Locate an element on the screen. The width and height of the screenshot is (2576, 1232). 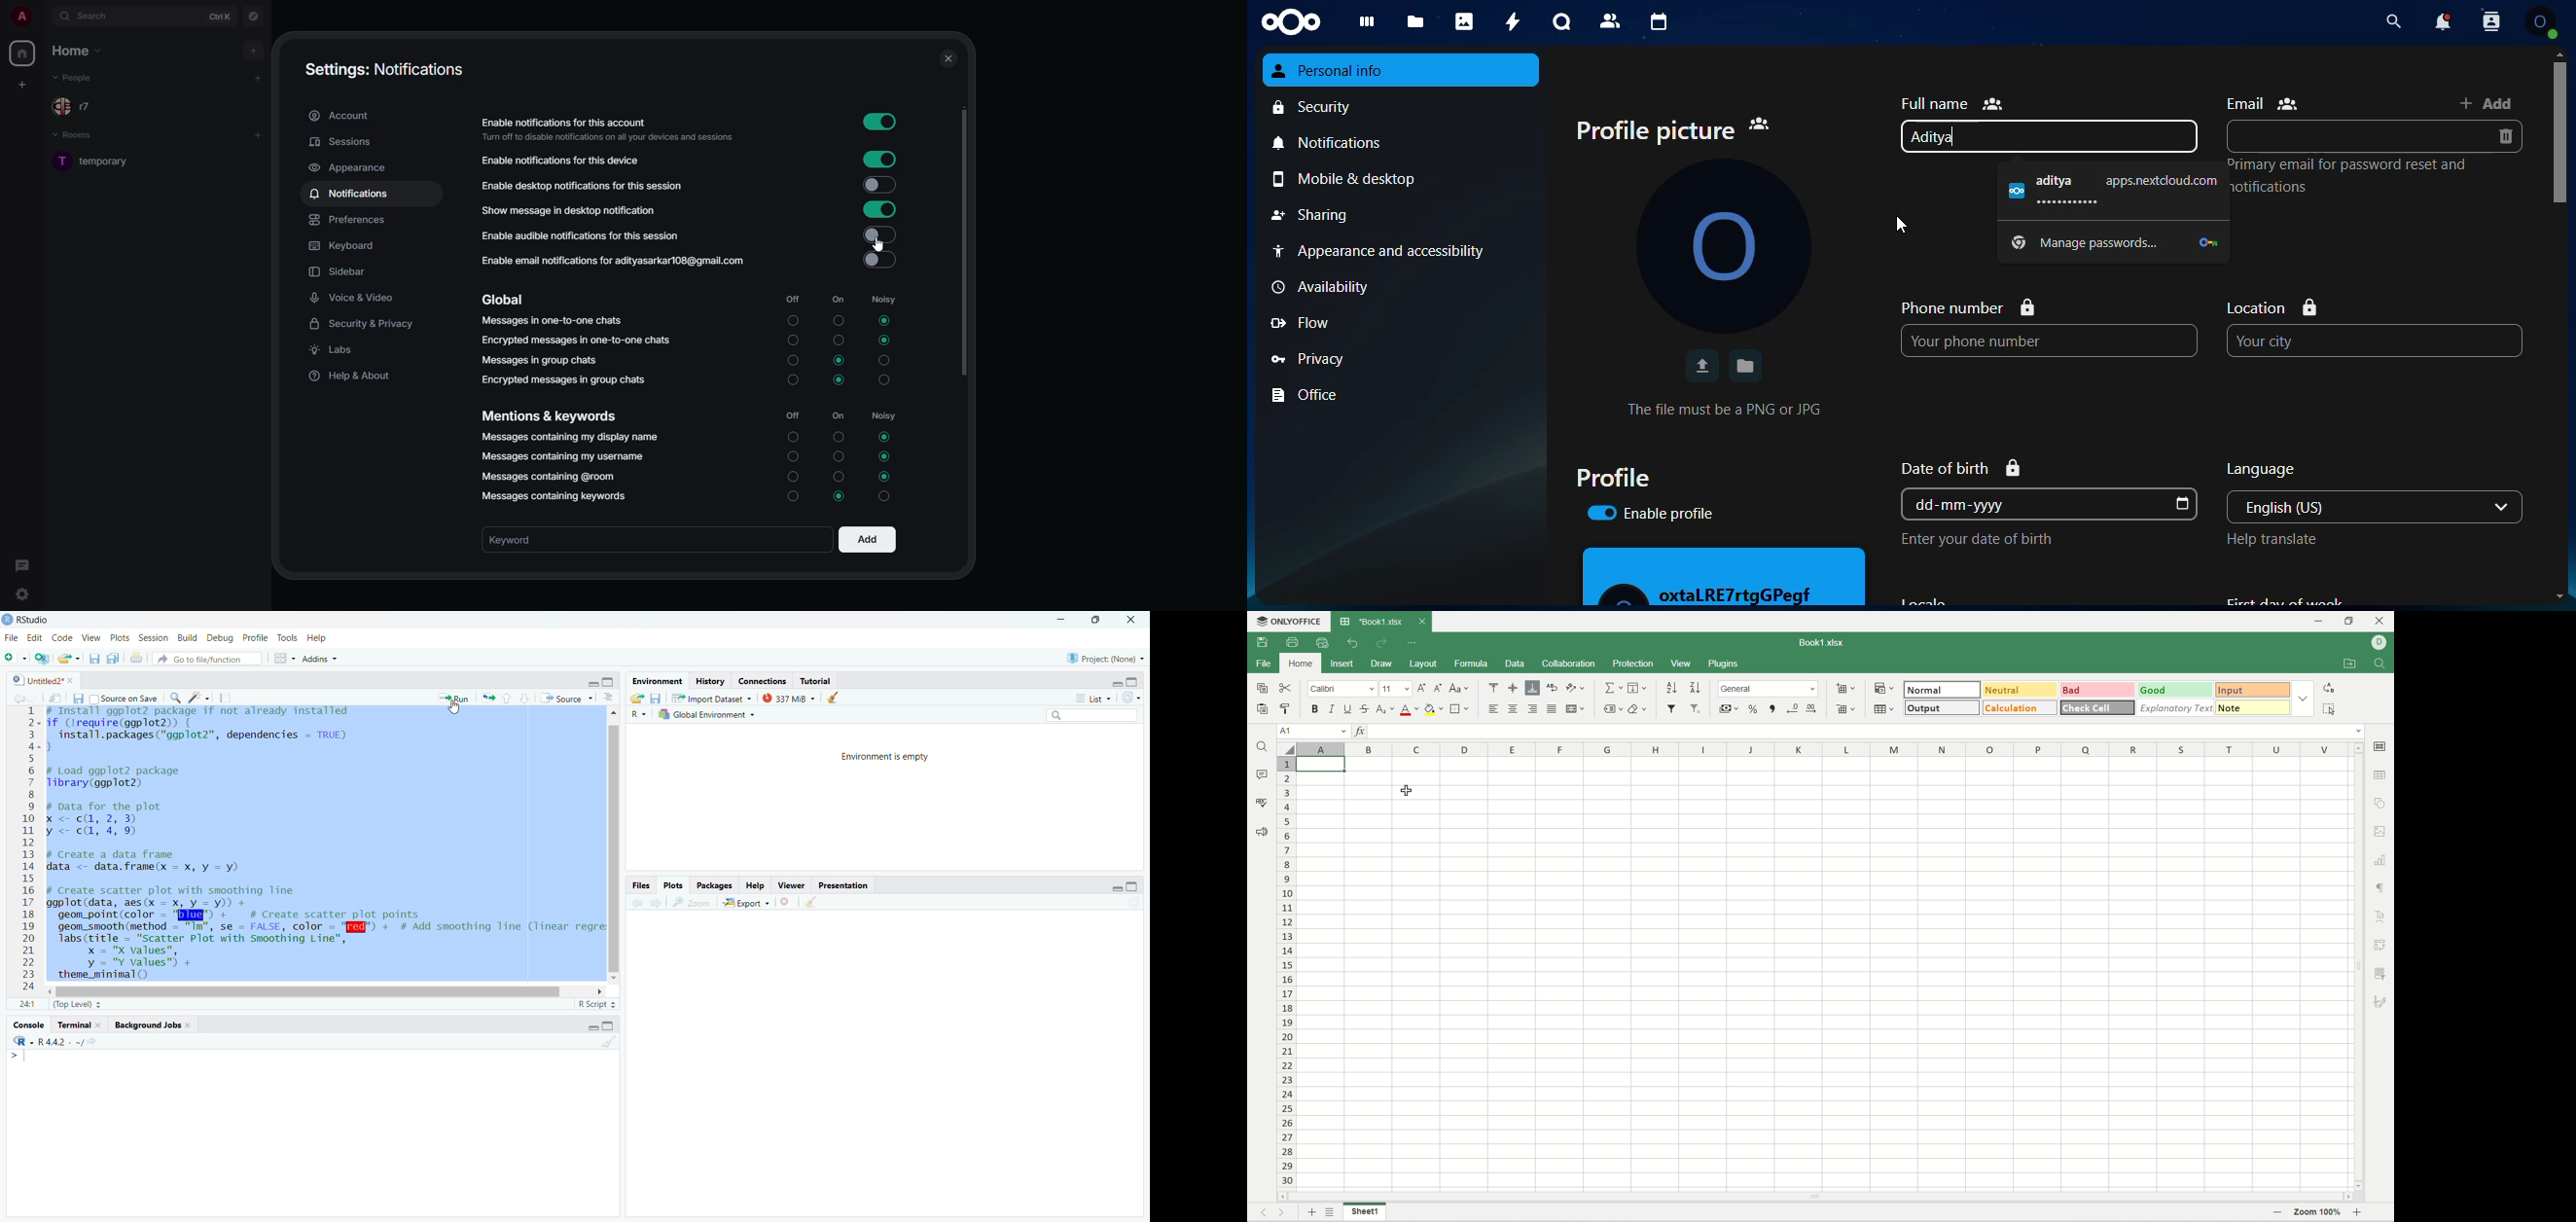
undo is located at coordinates (1354, 643).